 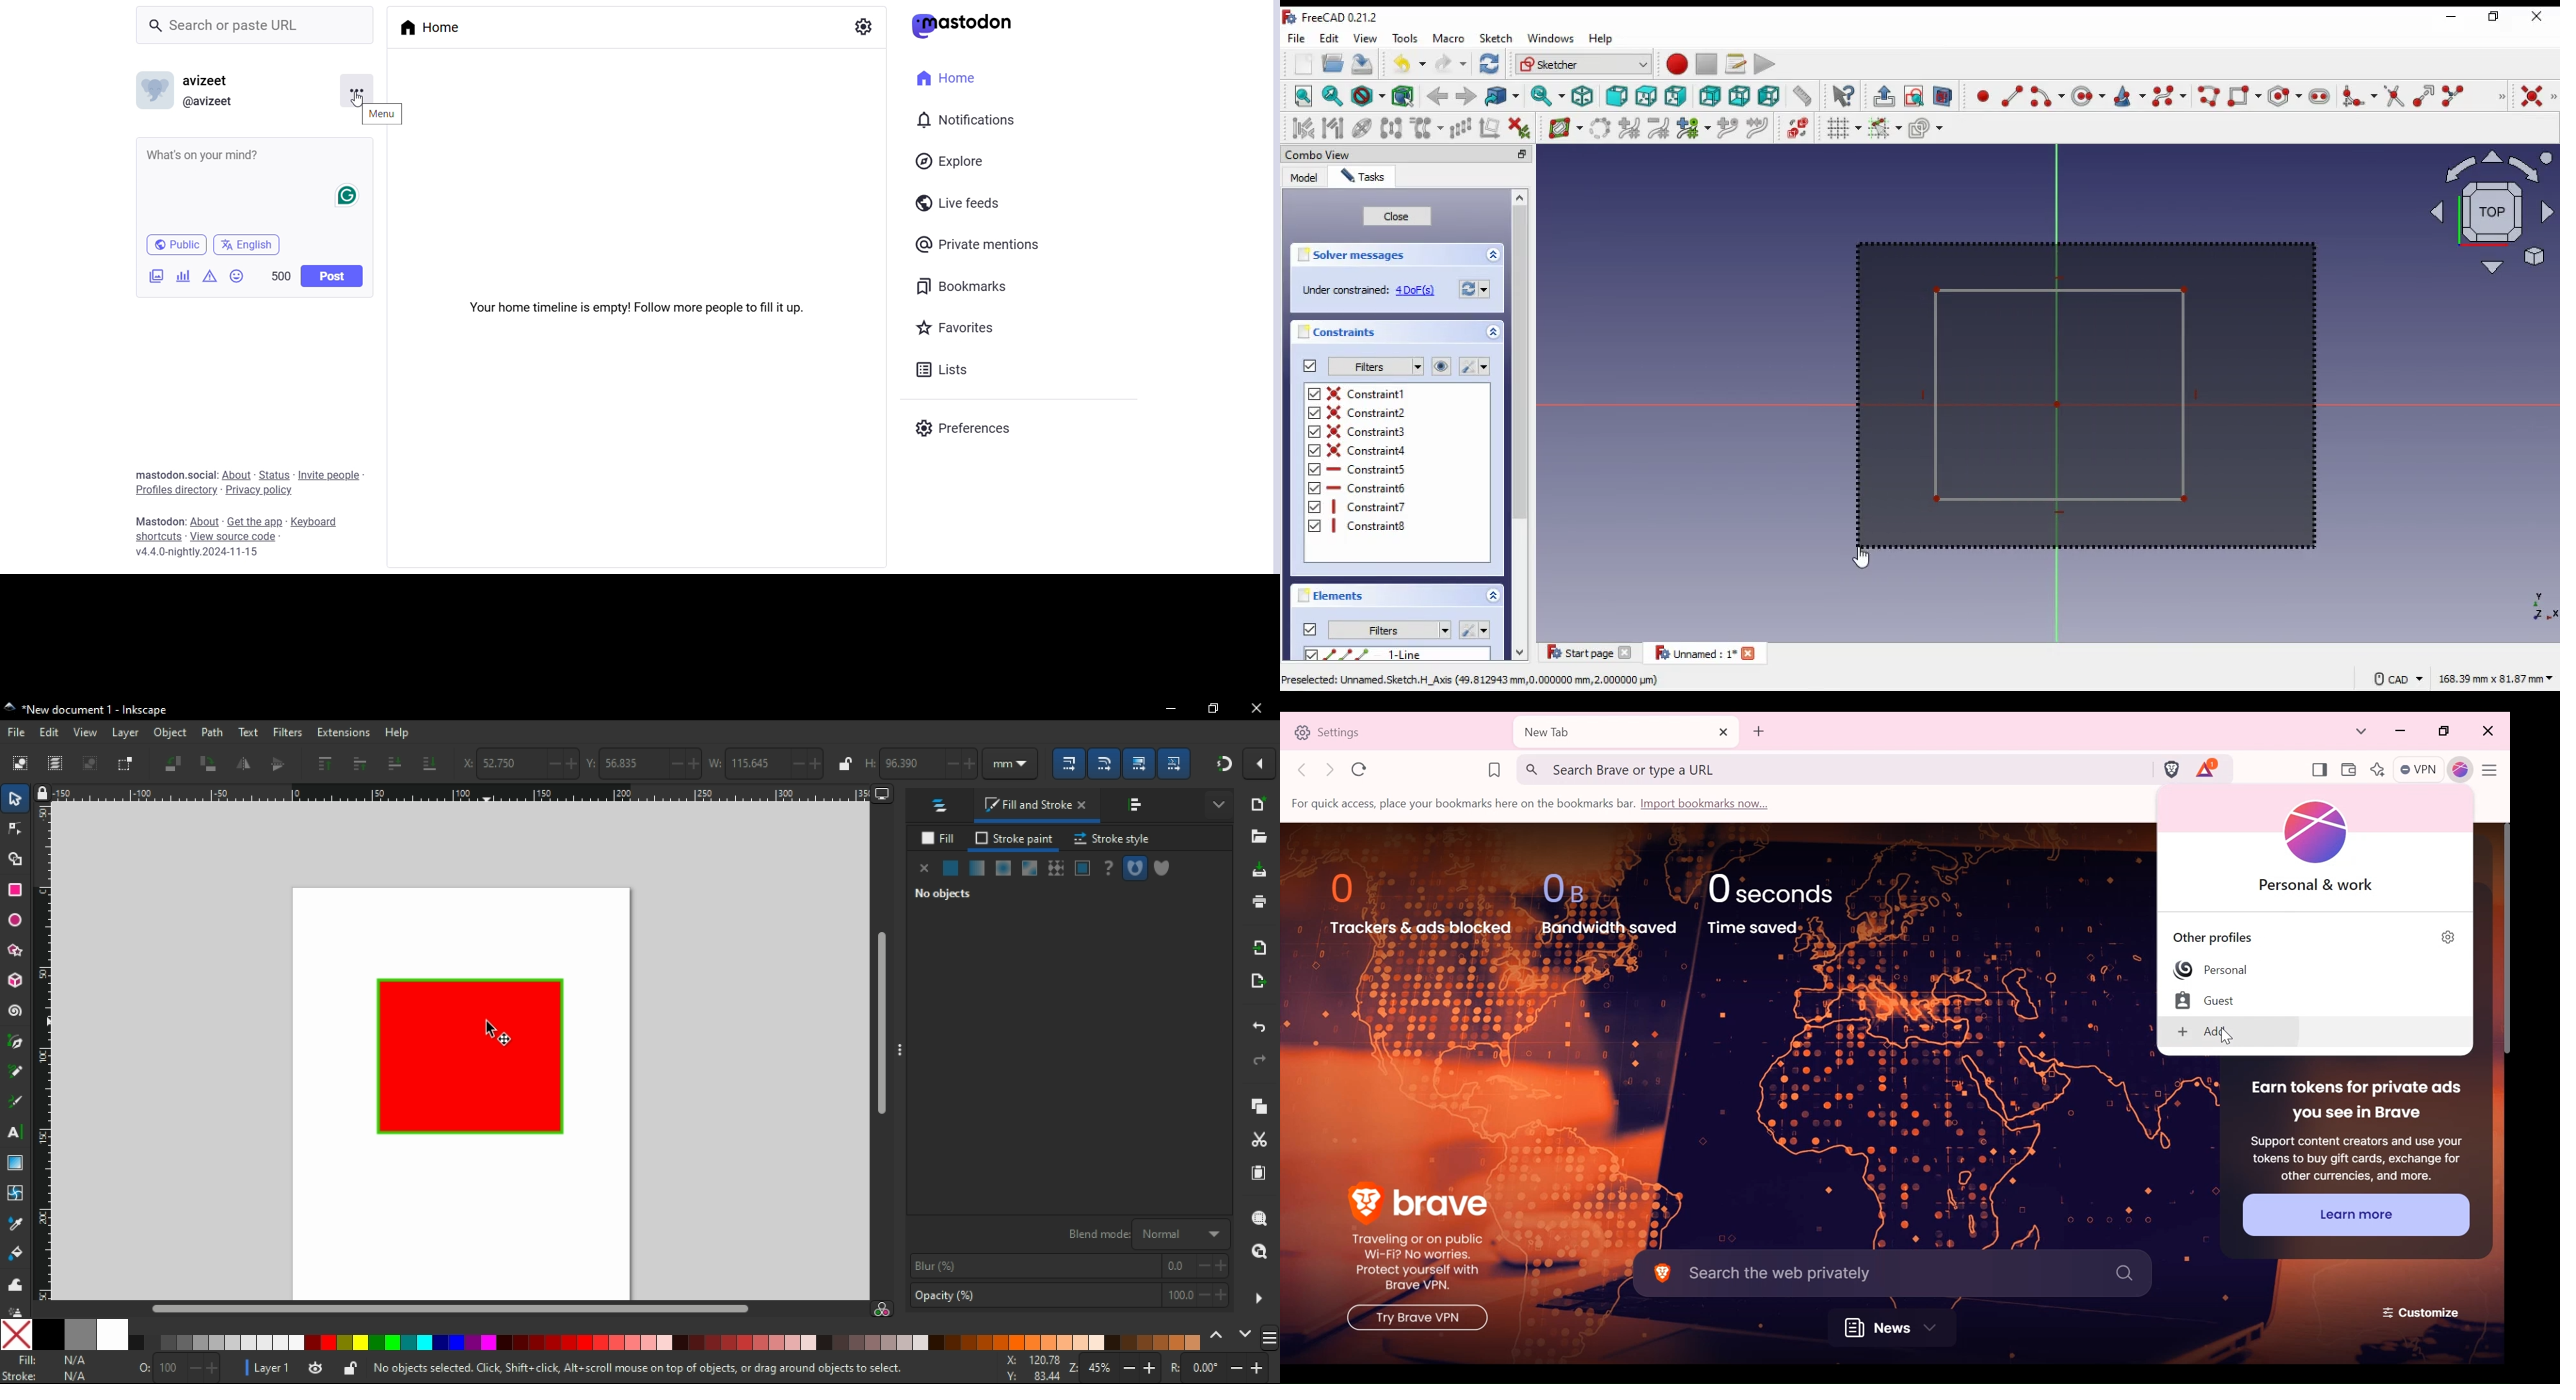 What do you see at coordinates (1032, 1368) in the screenshot?
I see `x` at bounding box center [1032, 1368].